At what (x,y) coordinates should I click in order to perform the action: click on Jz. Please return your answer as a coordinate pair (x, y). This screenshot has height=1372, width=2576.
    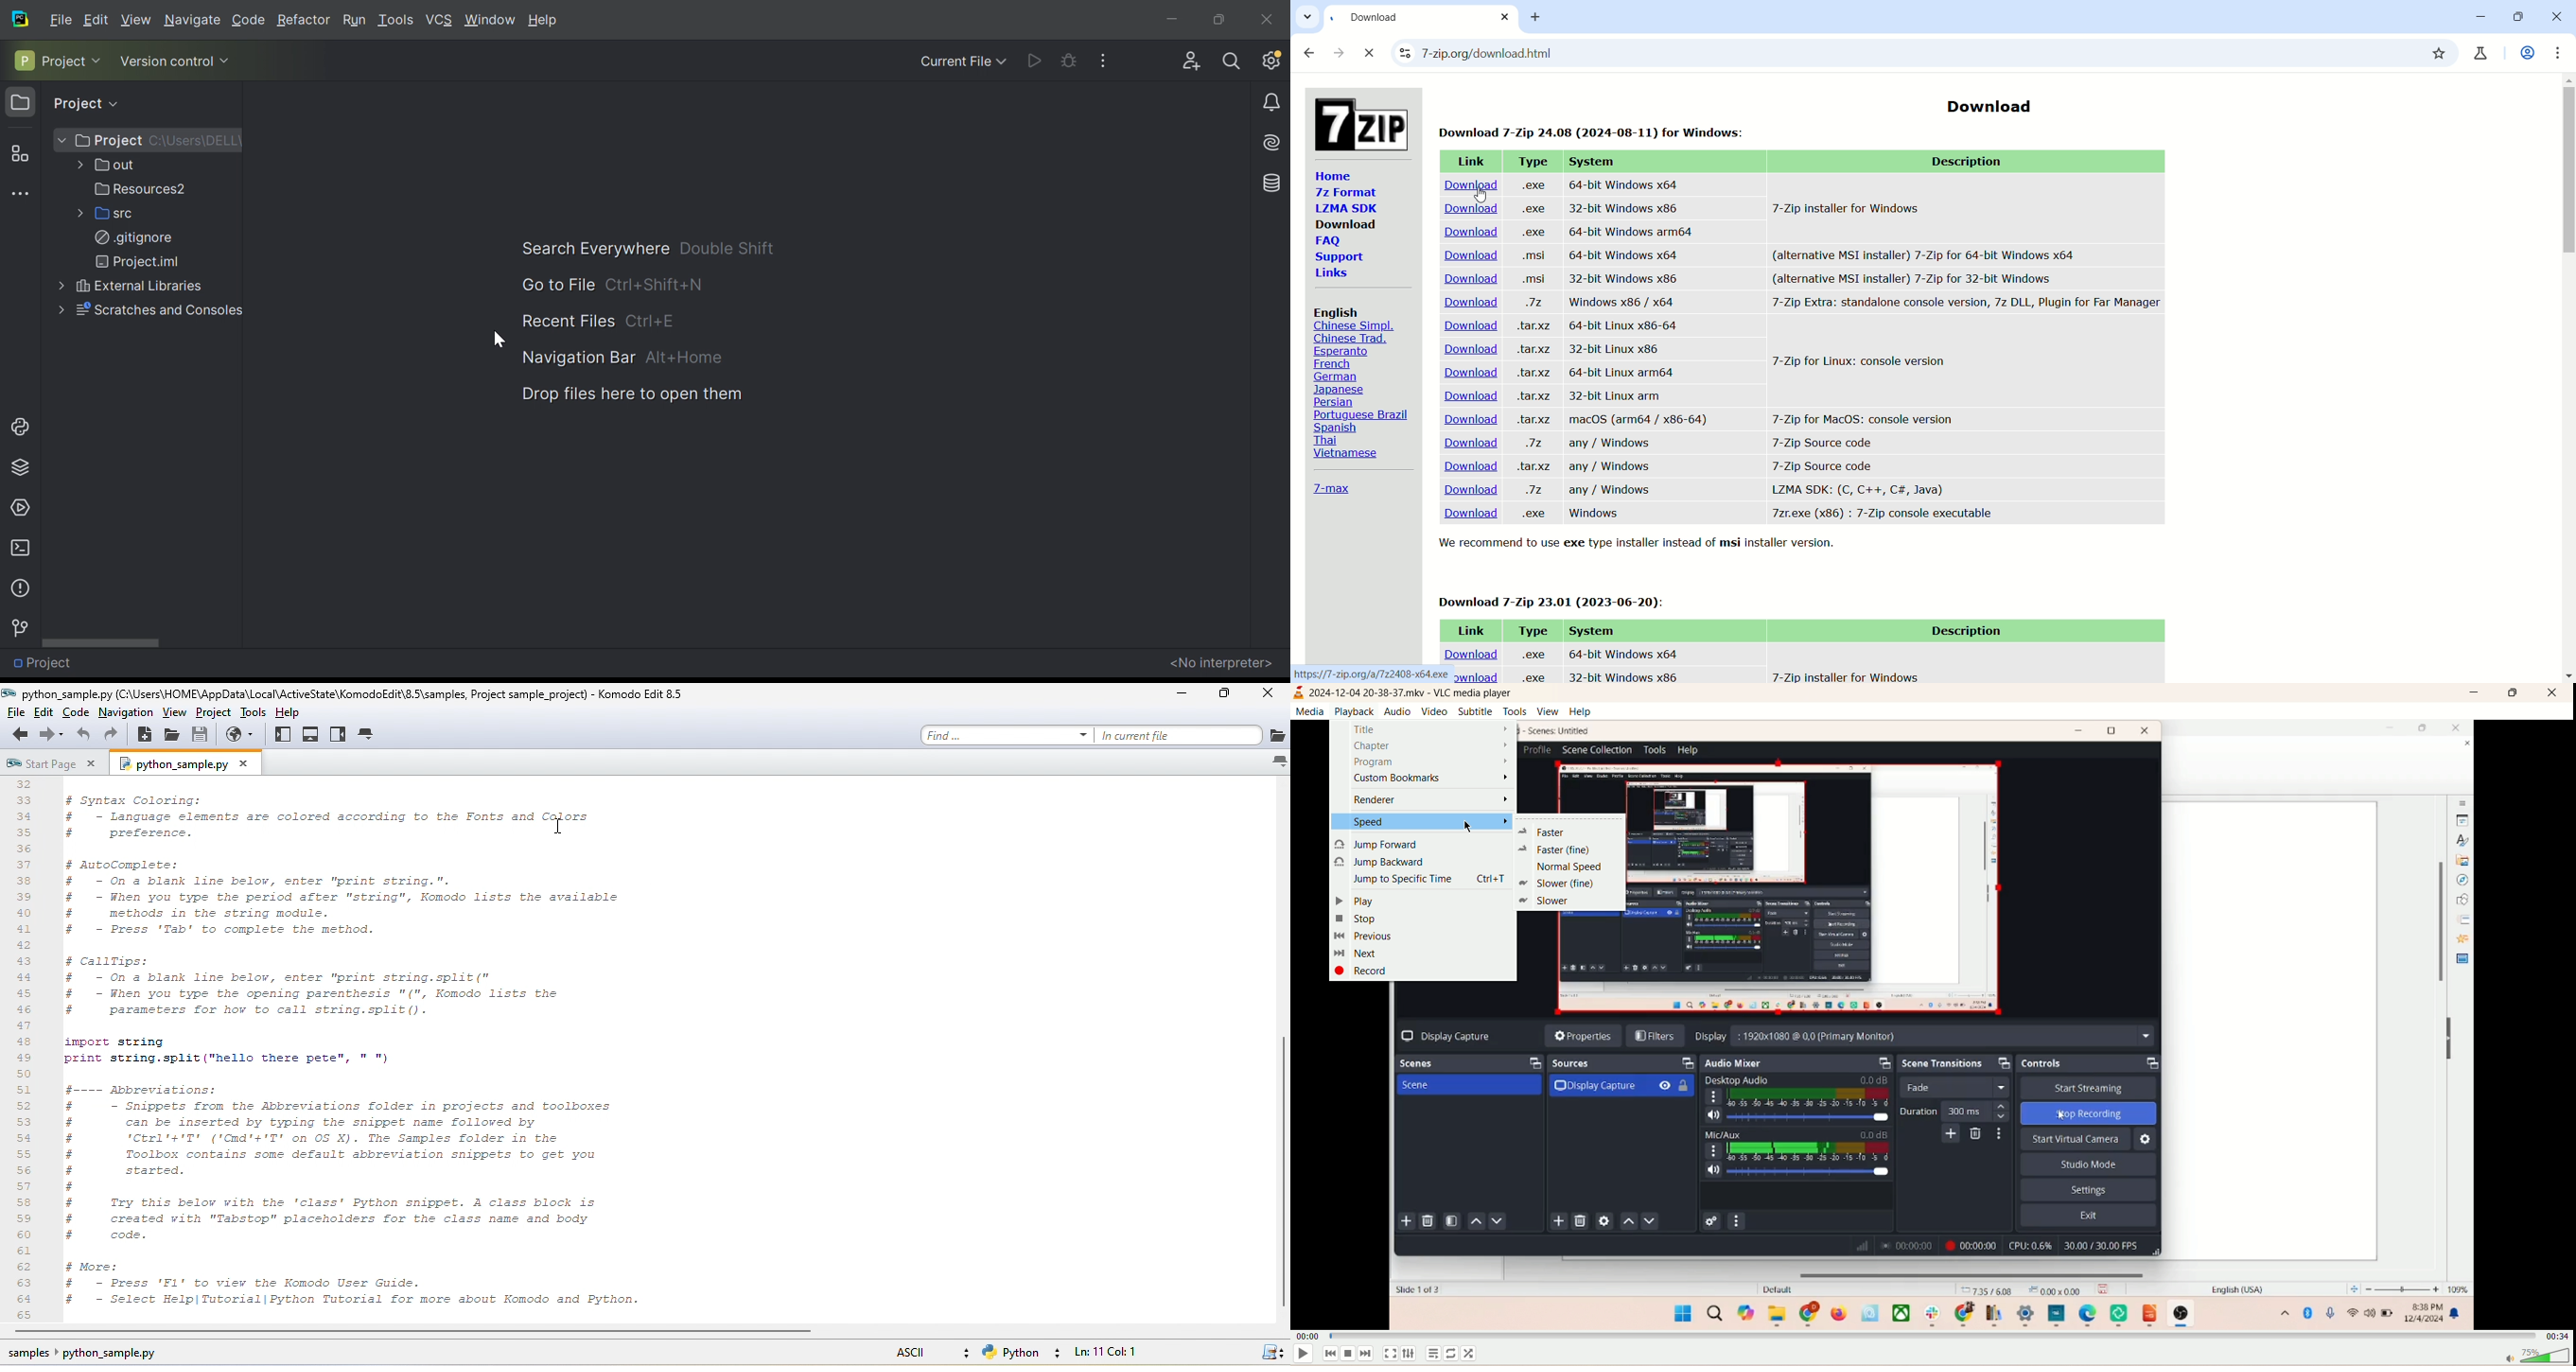
    Looking at the image, I should click on (1534, 303).